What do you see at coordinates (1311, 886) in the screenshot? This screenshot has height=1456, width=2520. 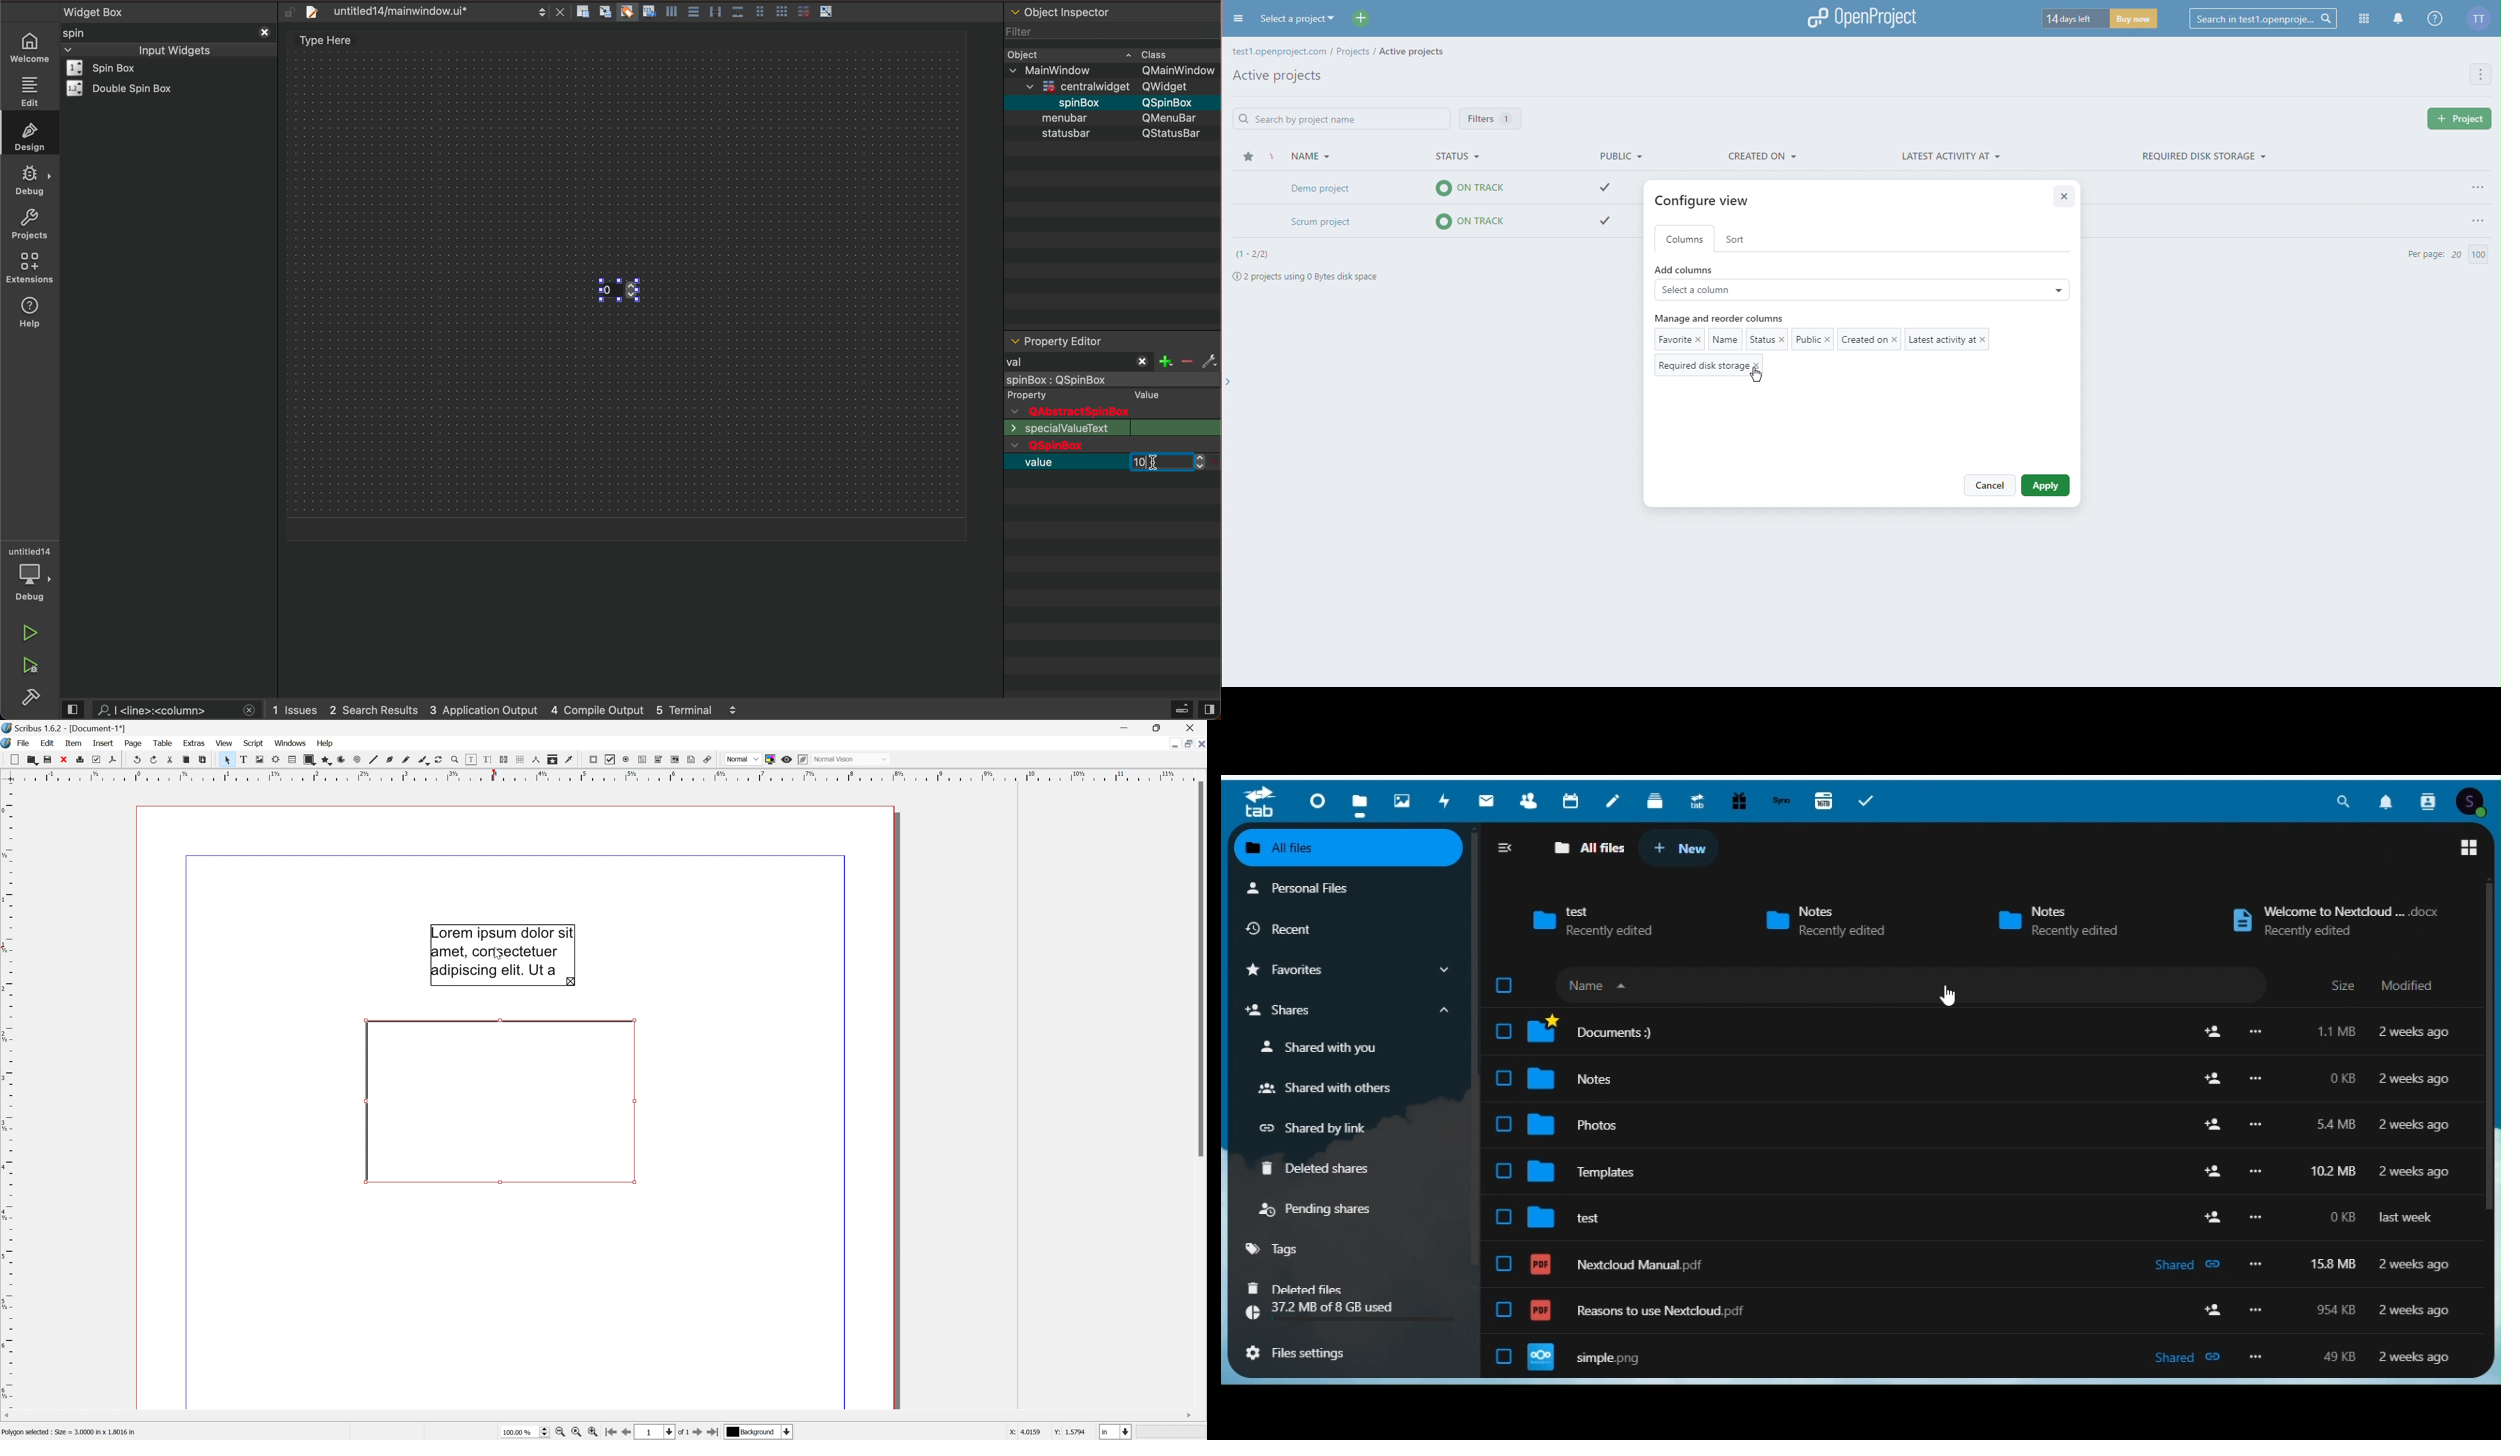 I see `Personal files` at bounding box center [1311, 886].